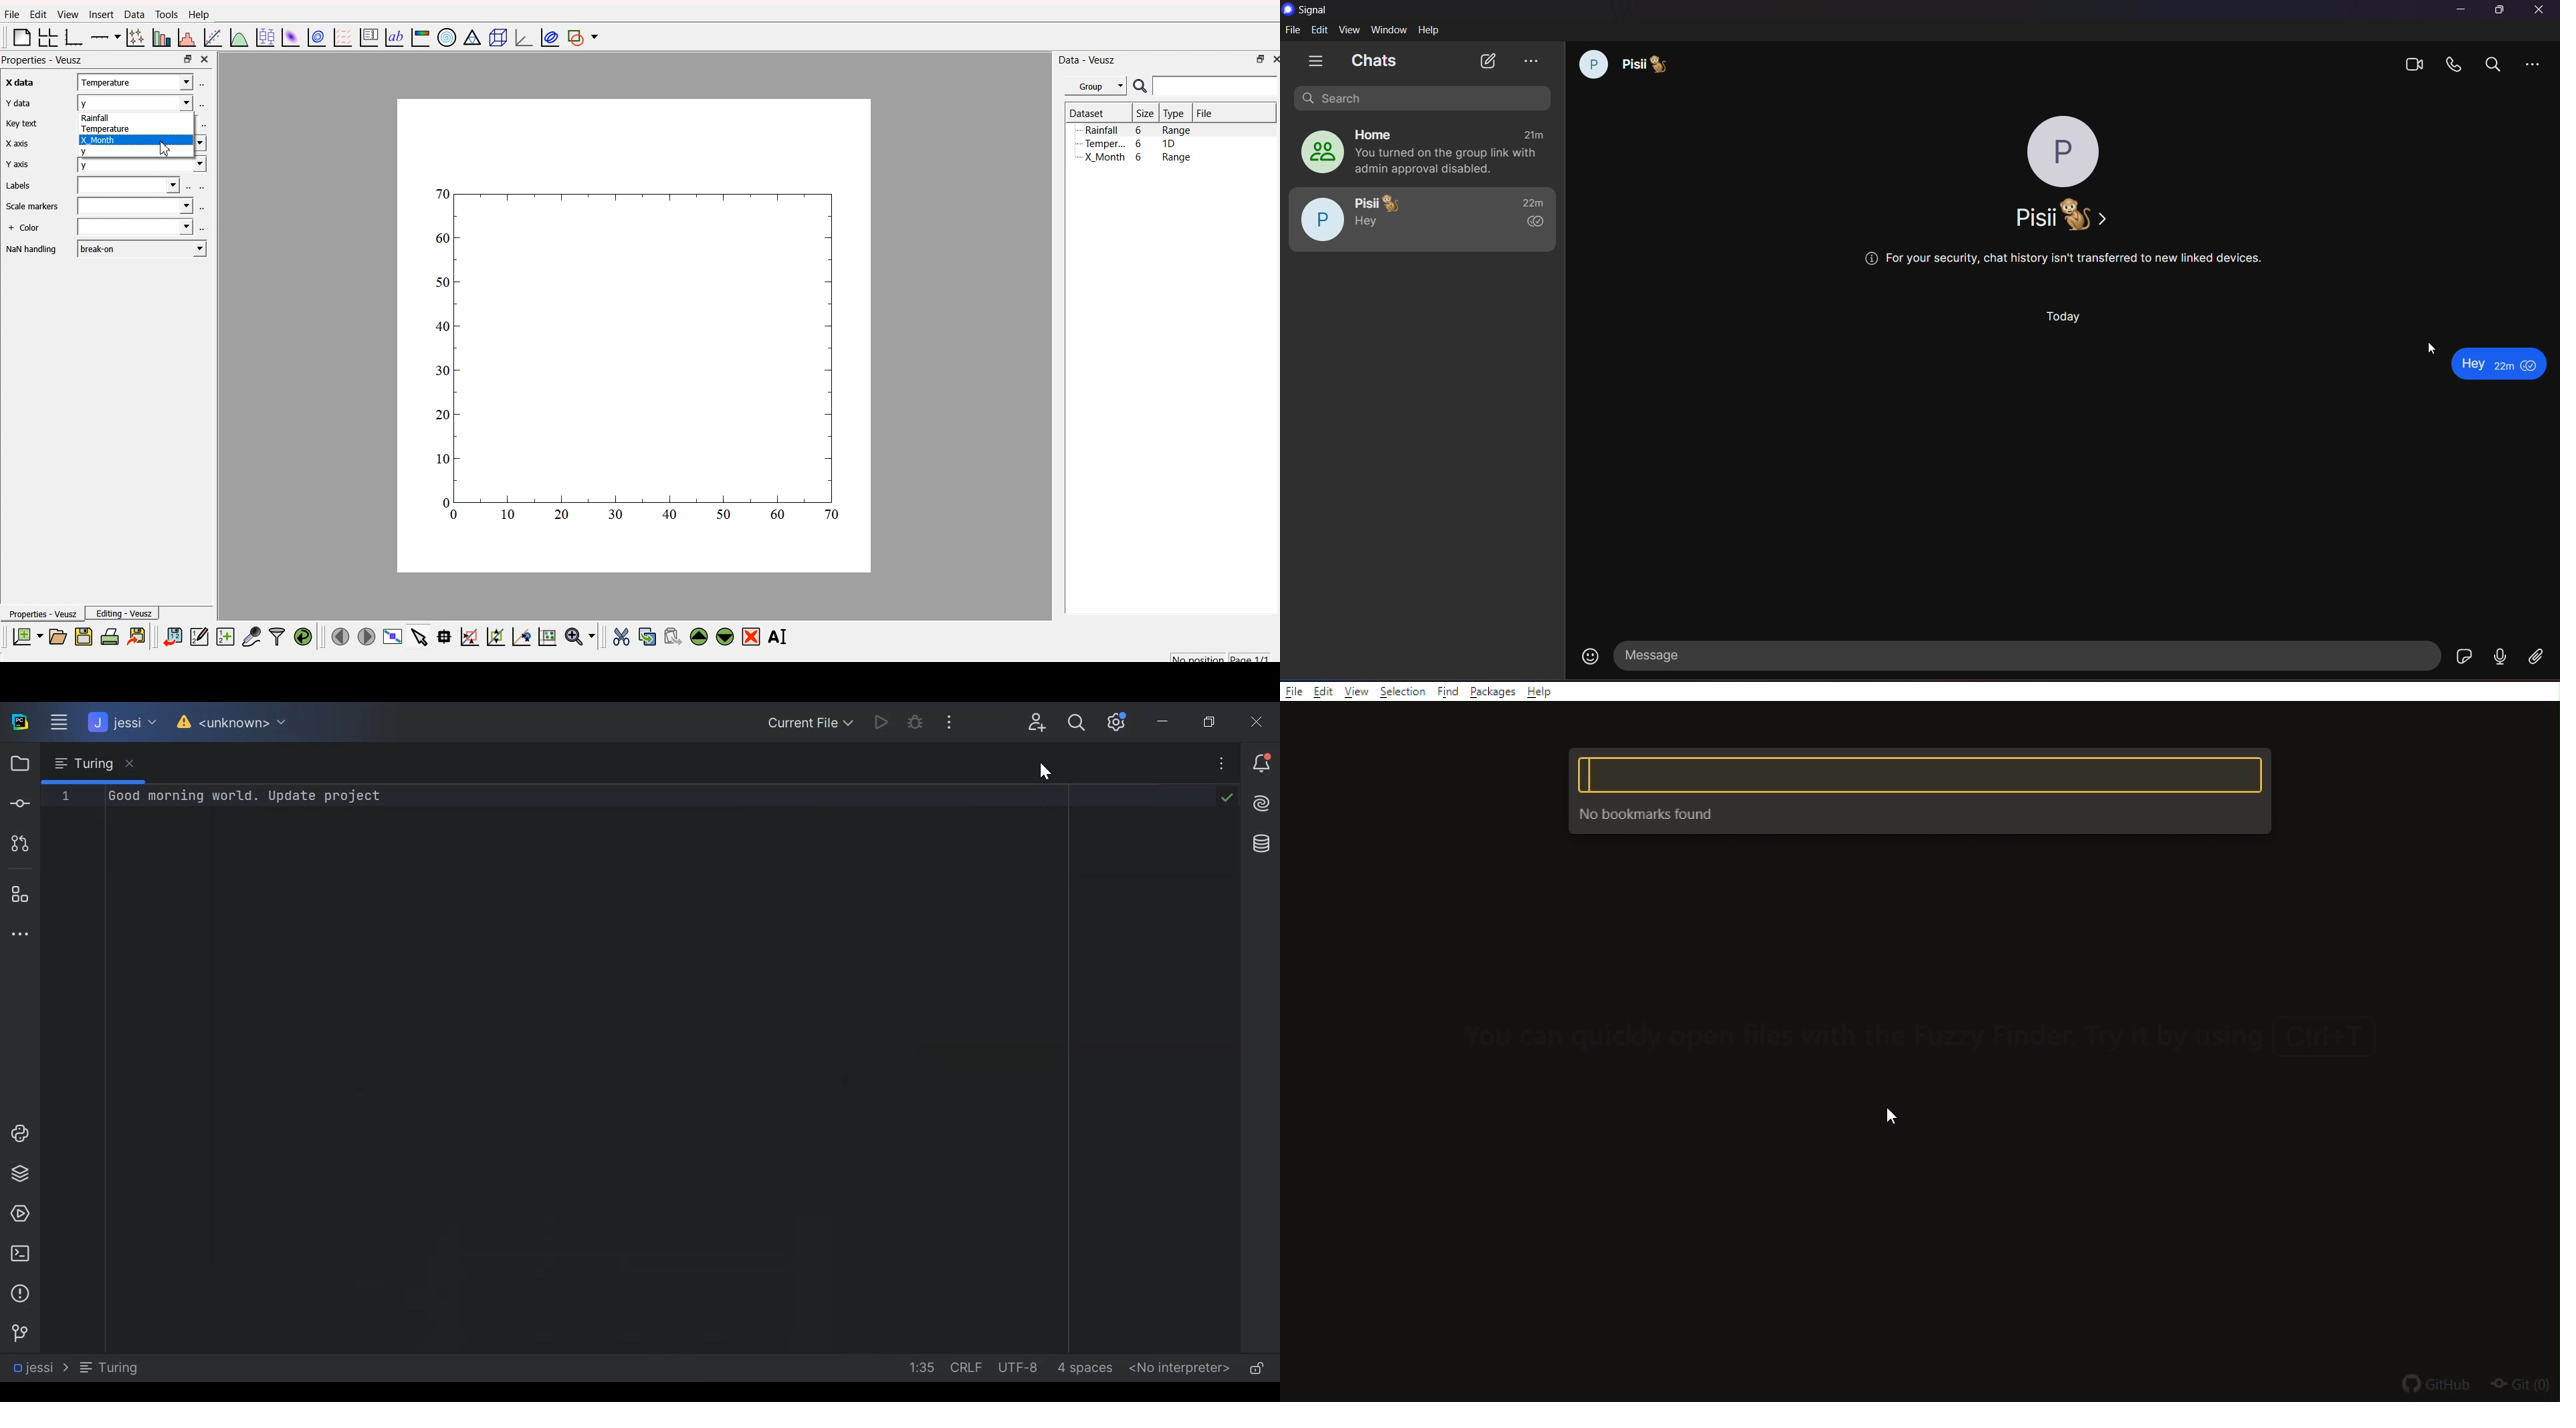 This screenshot has height=1428, width=2576. I want to click on Temper... 6 1D, so click(1130, 143).